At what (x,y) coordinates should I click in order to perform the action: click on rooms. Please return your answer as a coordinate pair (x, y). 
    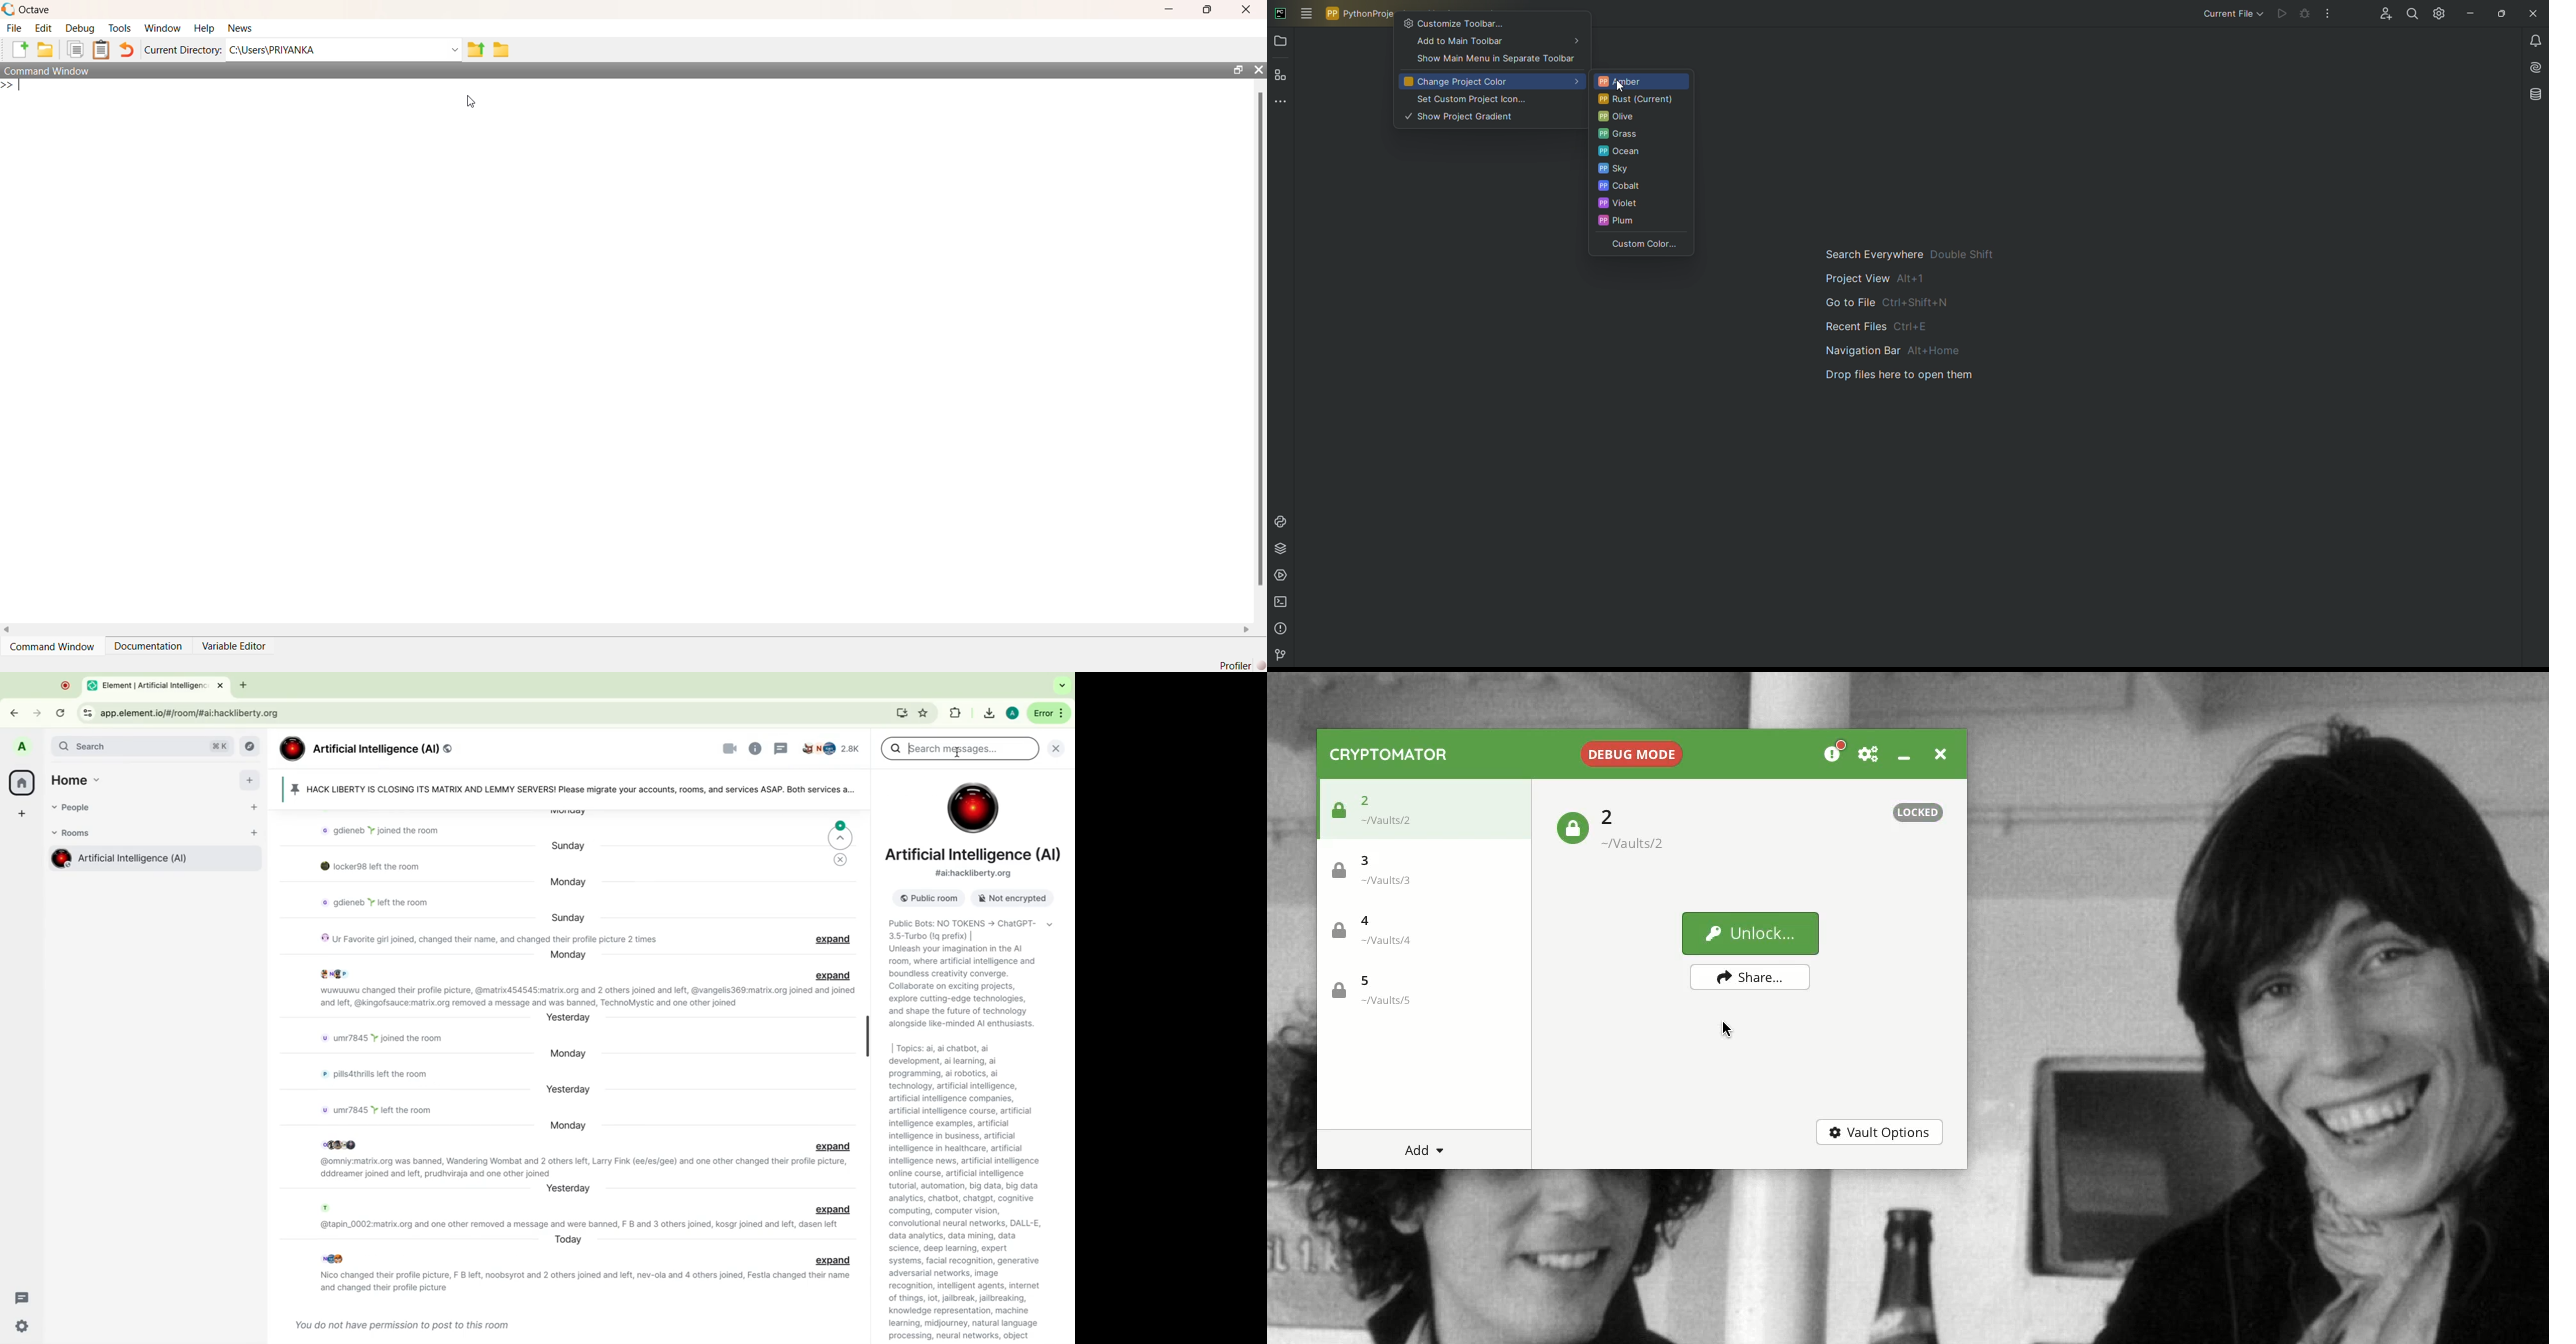
    Looking at the image, I should click on (75, 833).